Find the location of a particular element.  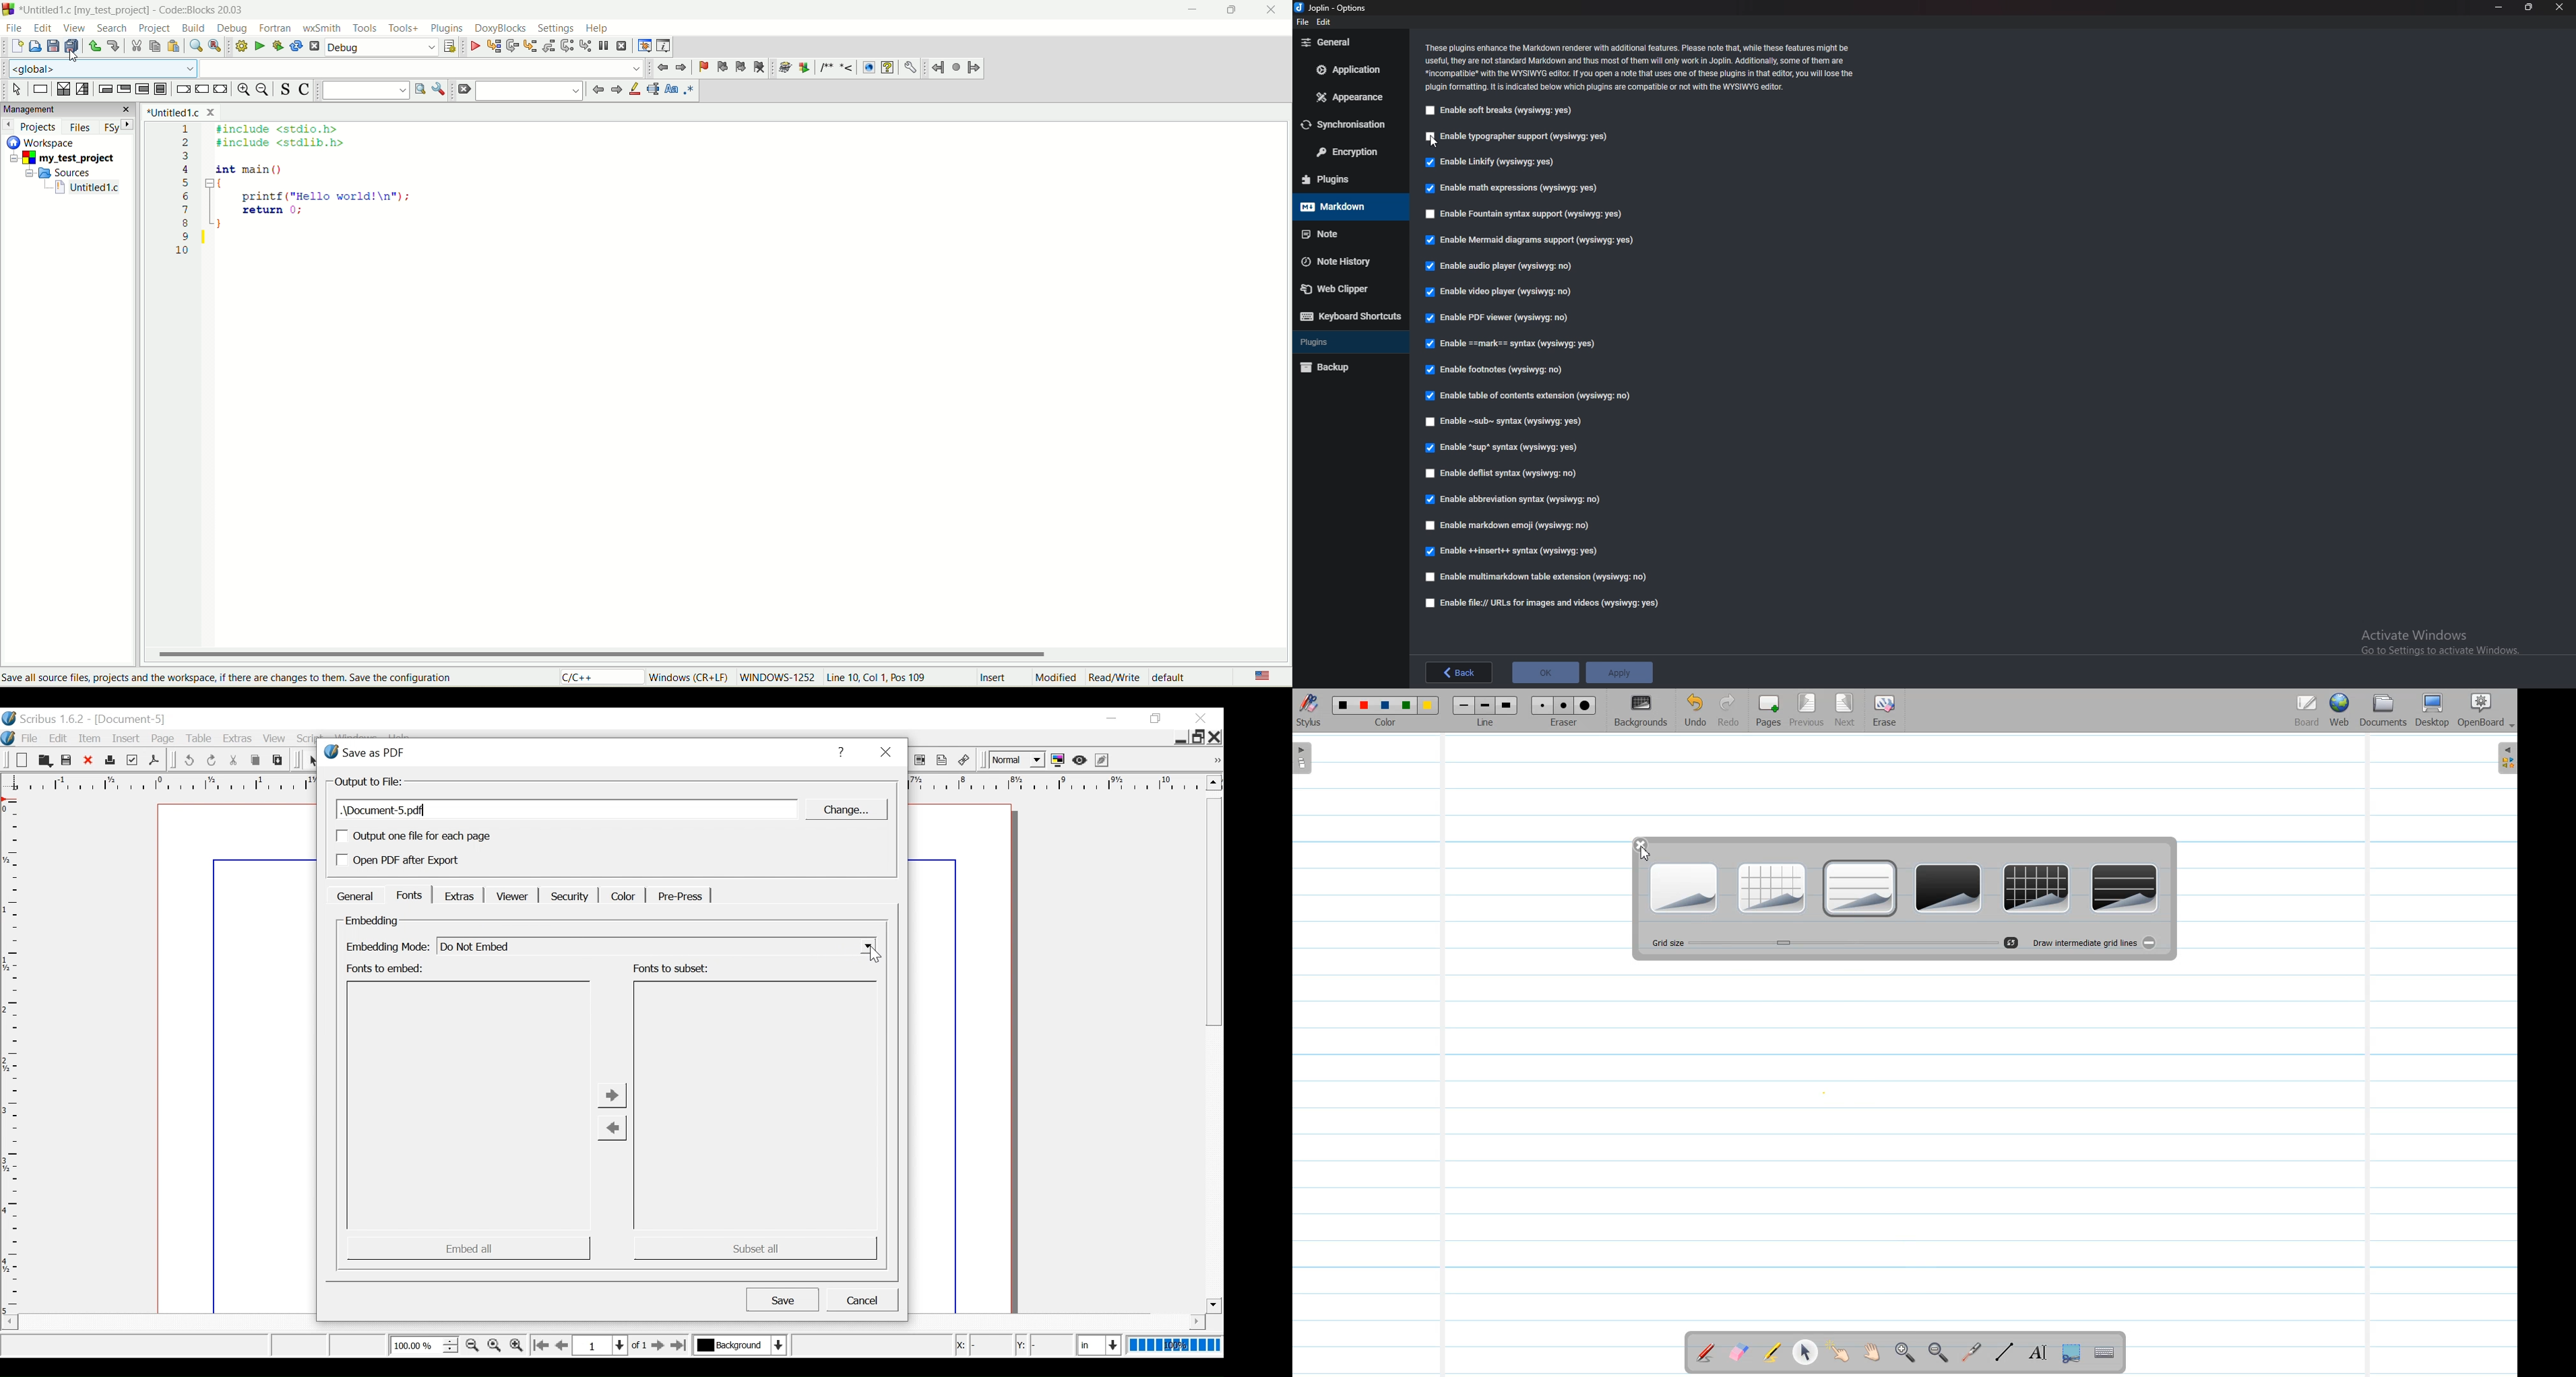

enable Mark Syntax is located at coordinates (1512, 343).